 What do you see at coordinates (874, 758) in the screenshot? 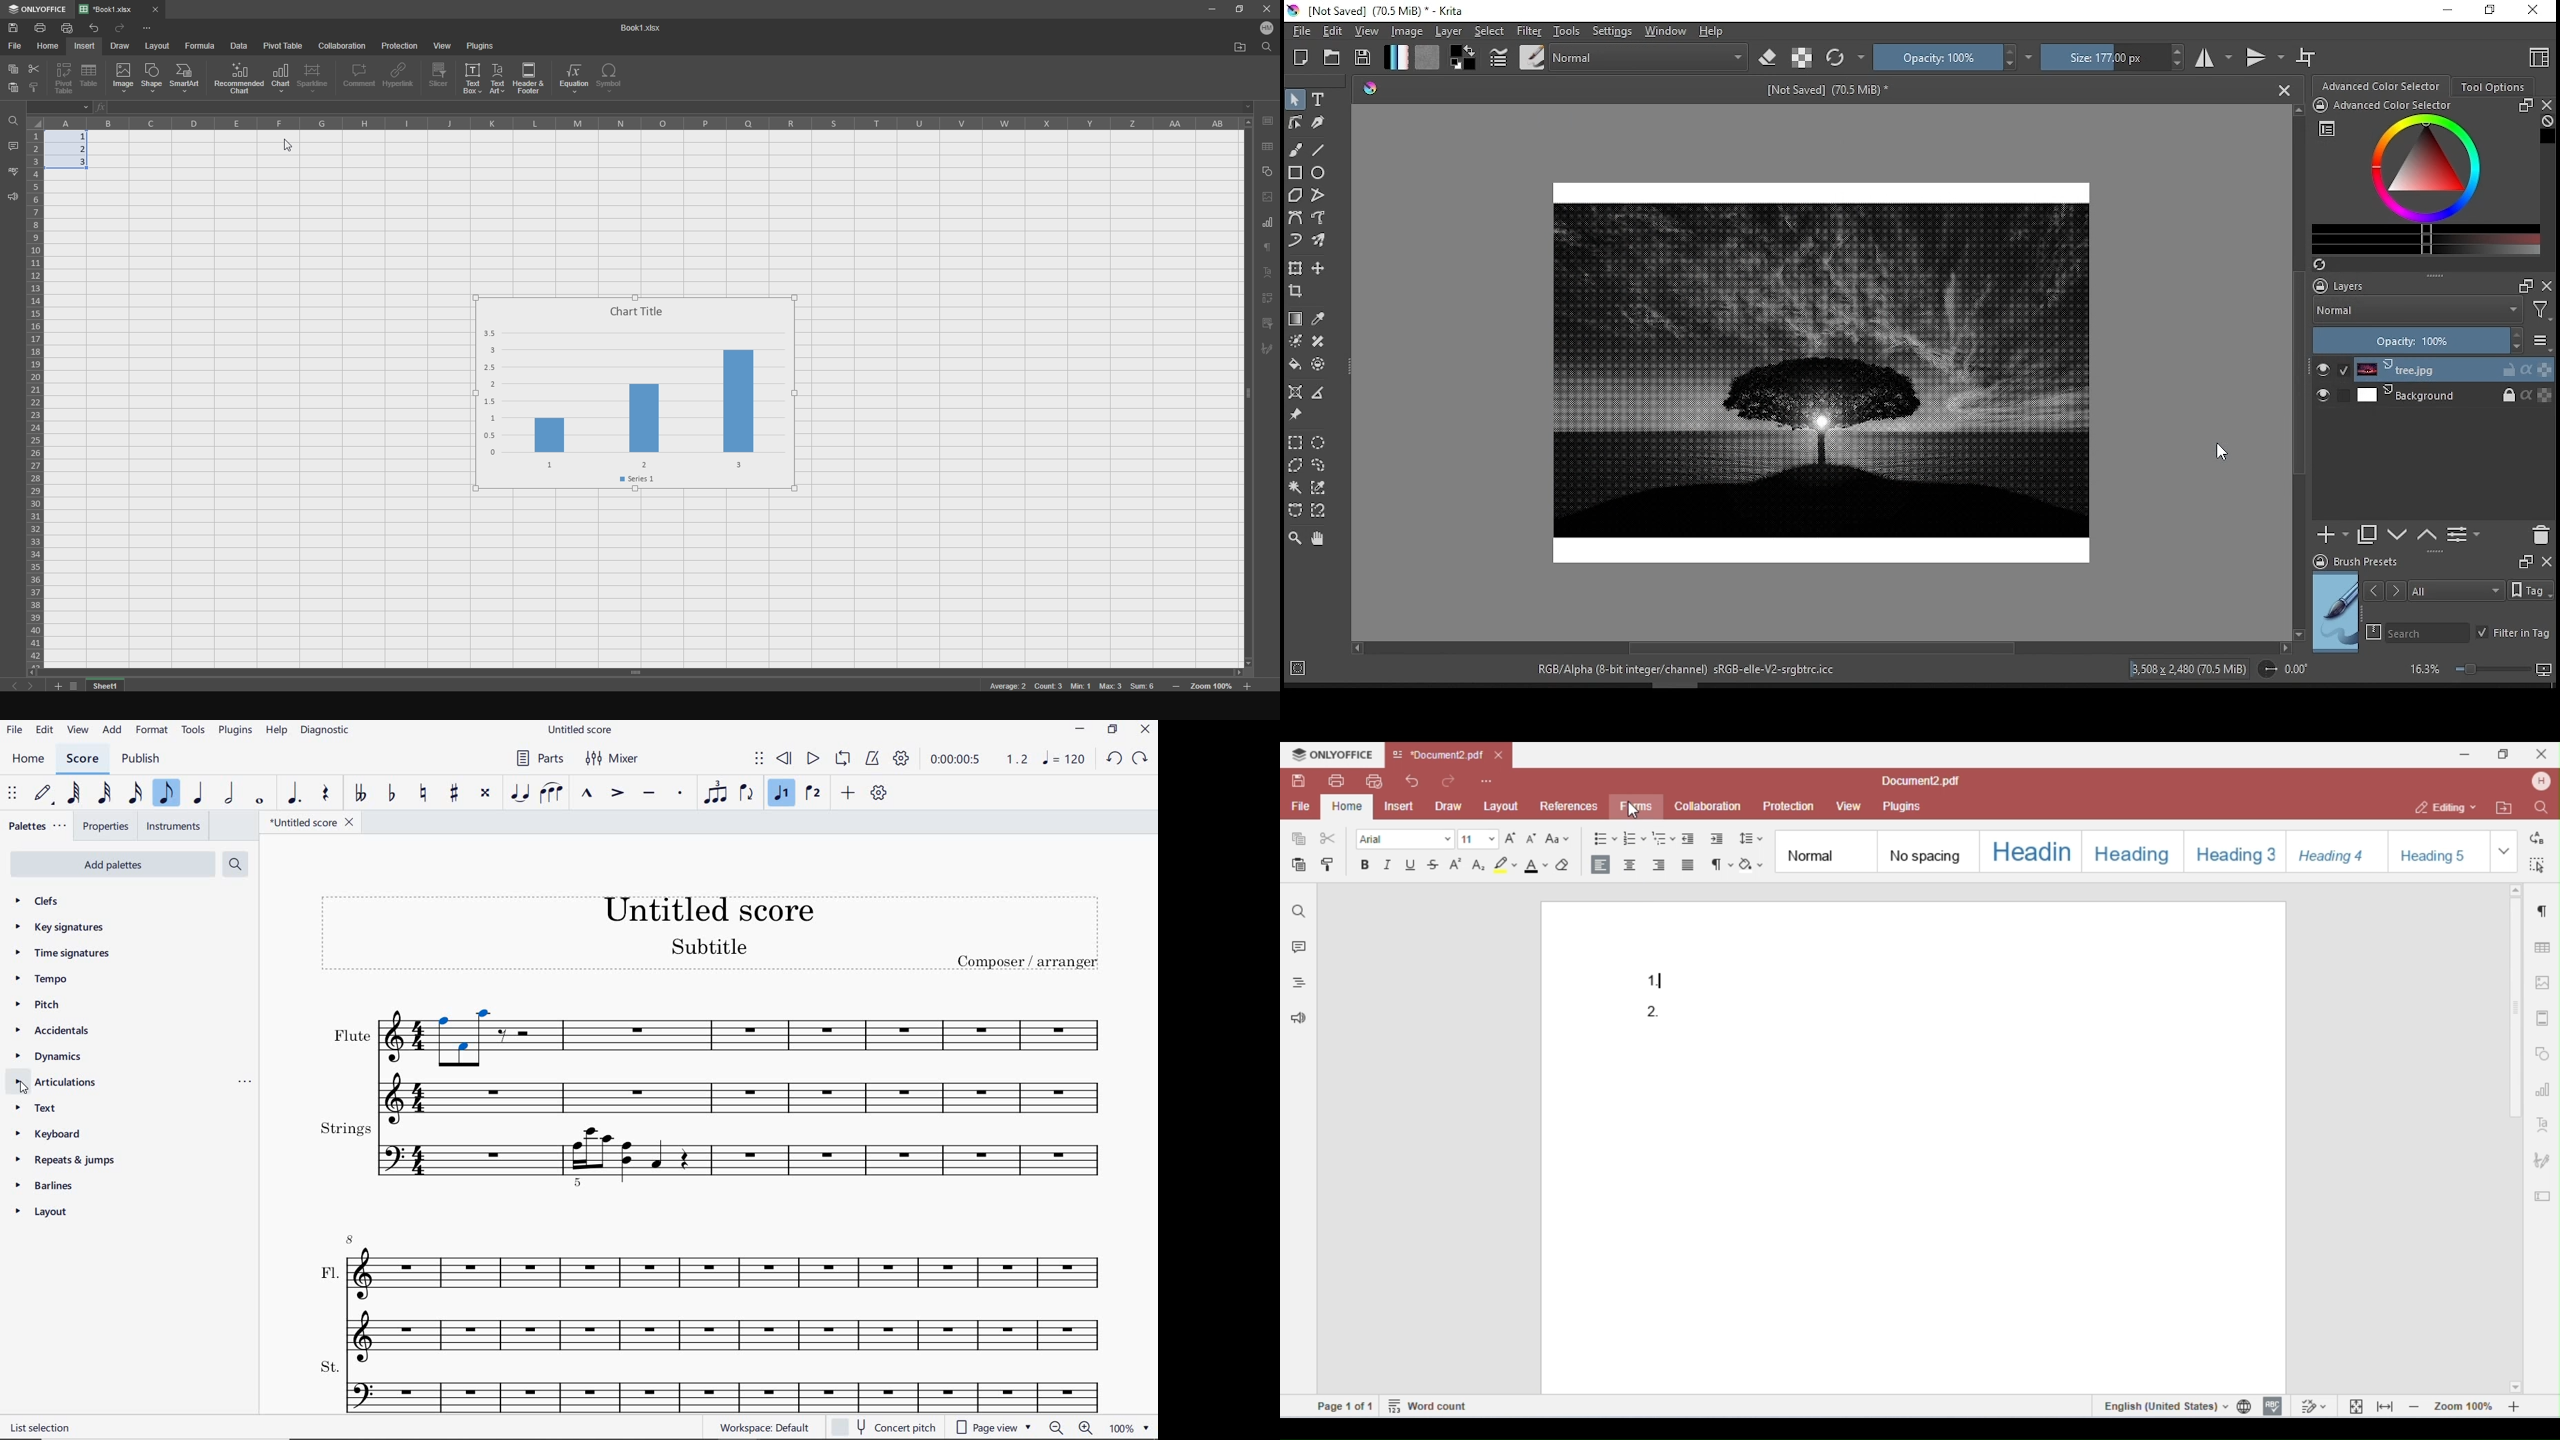
I see `METRONOME` at bounding box center [874, 758].